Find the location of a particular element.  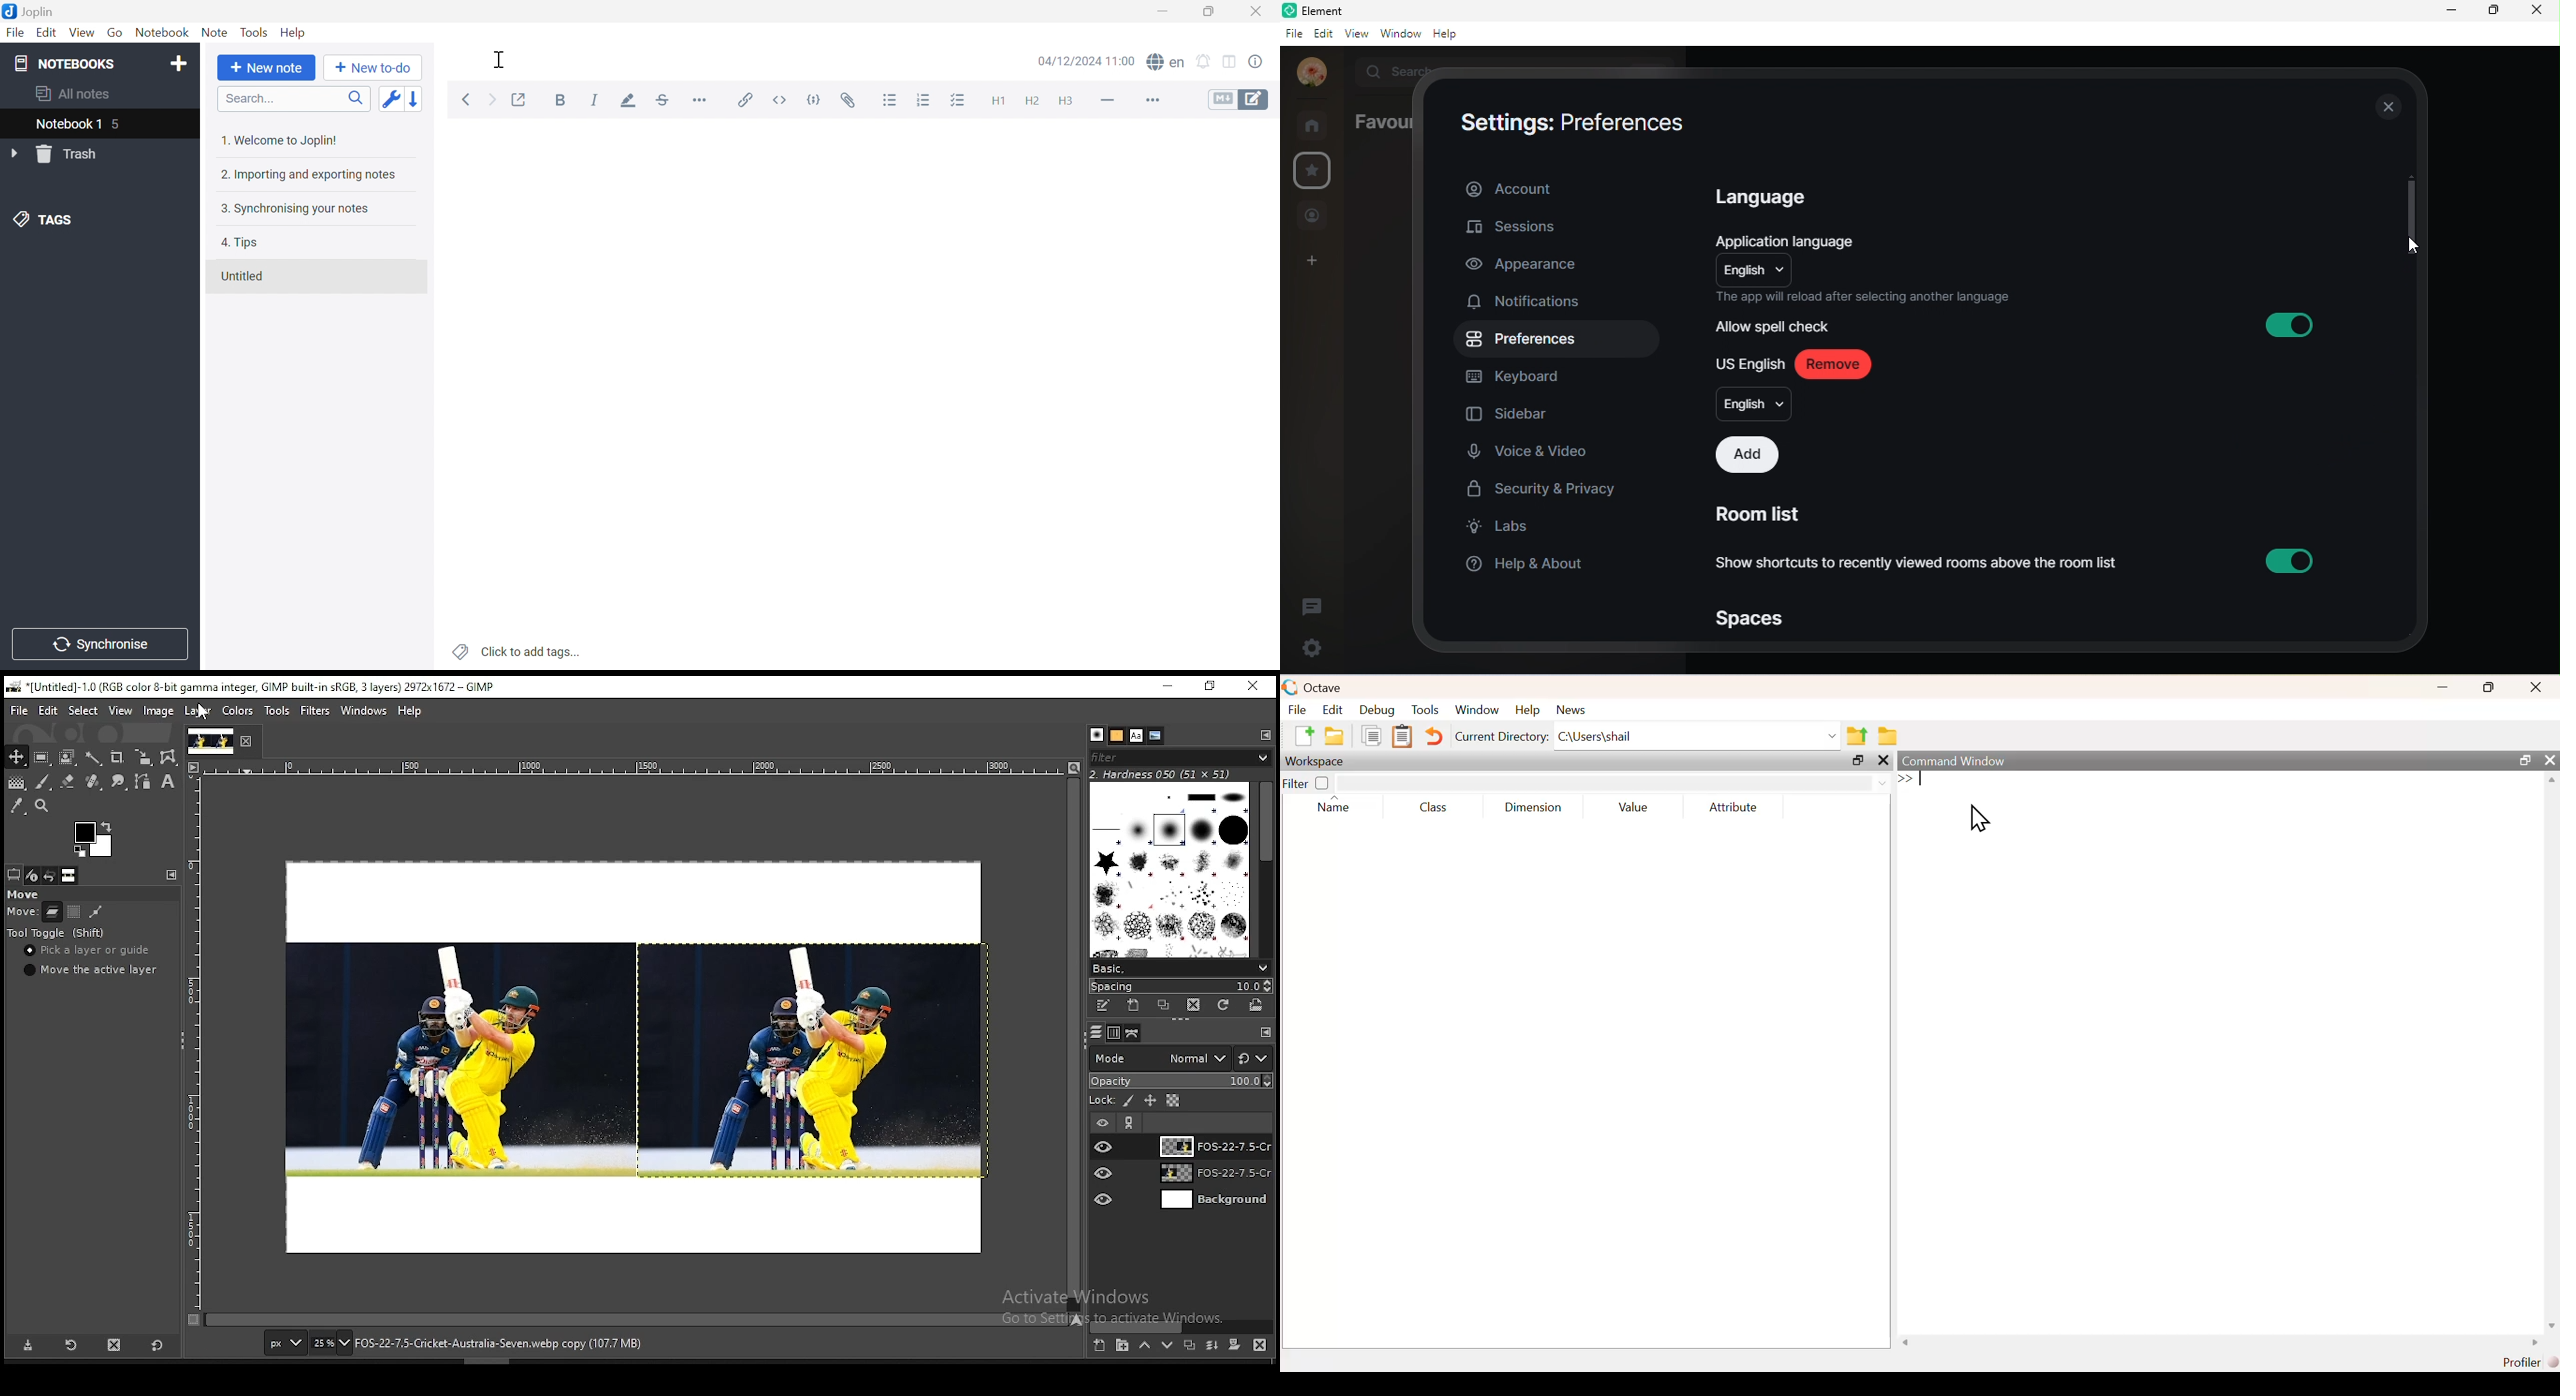

TAGS is located at coordinates (43, 221).